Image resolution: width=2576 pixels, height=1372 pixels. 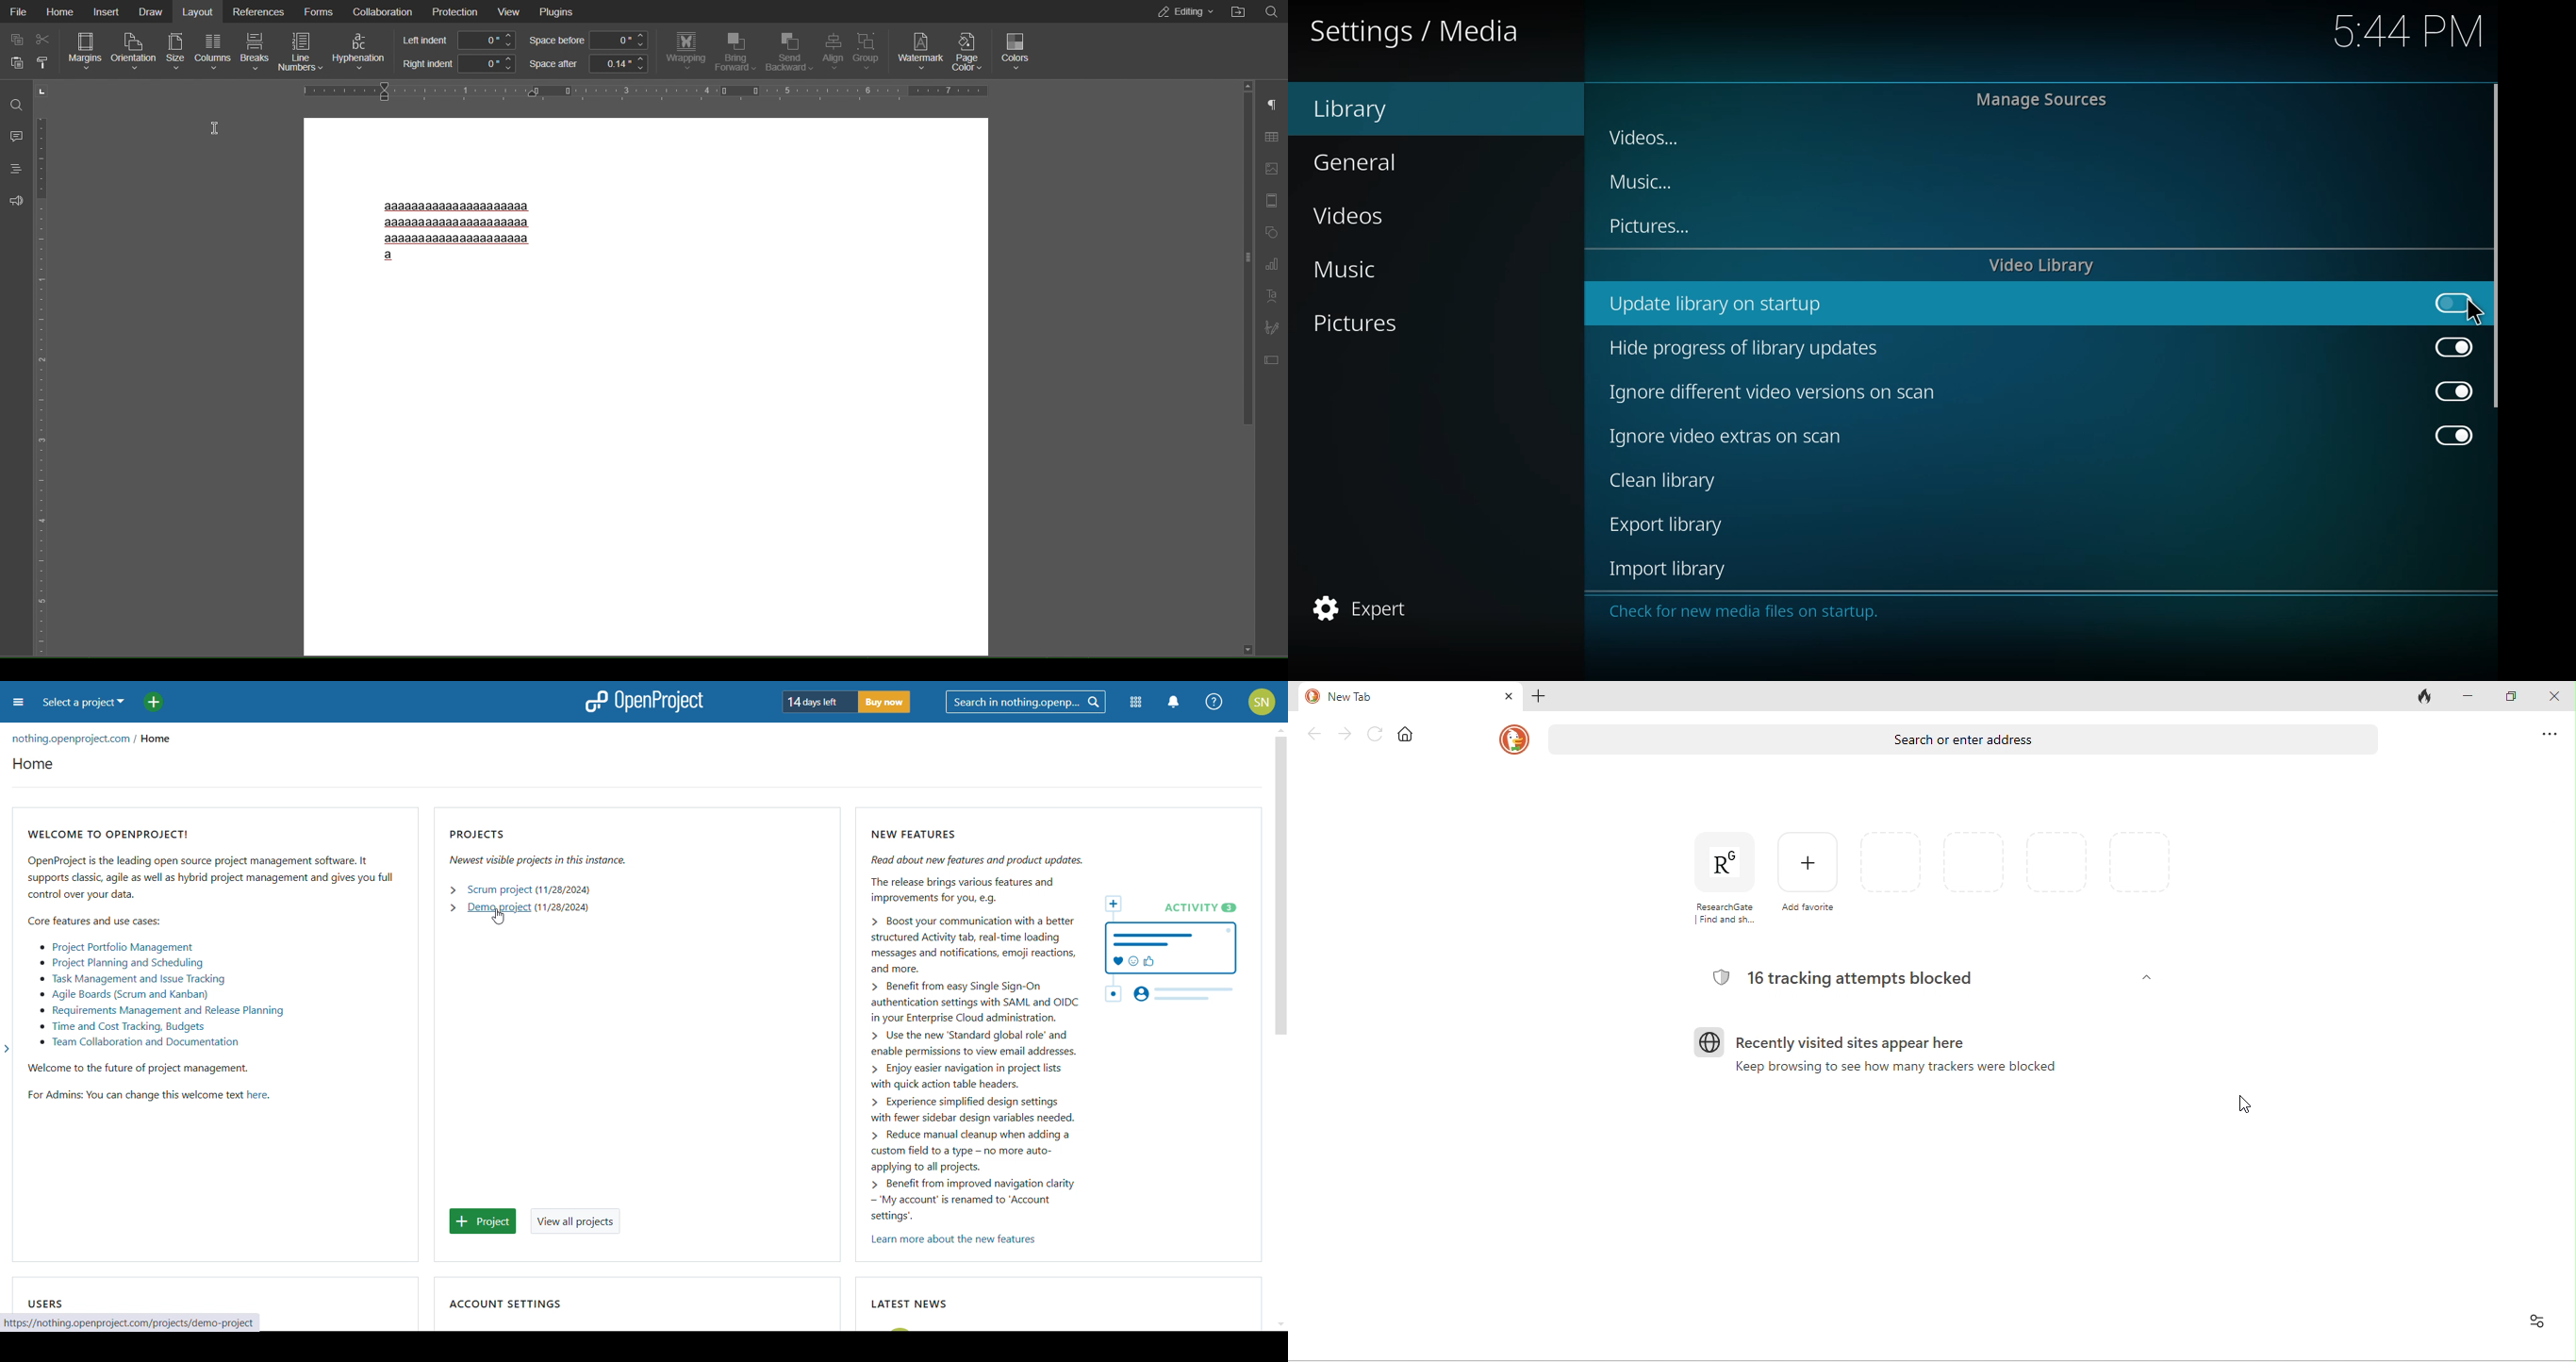 I want to click on Home, so click(x=60, y=12).